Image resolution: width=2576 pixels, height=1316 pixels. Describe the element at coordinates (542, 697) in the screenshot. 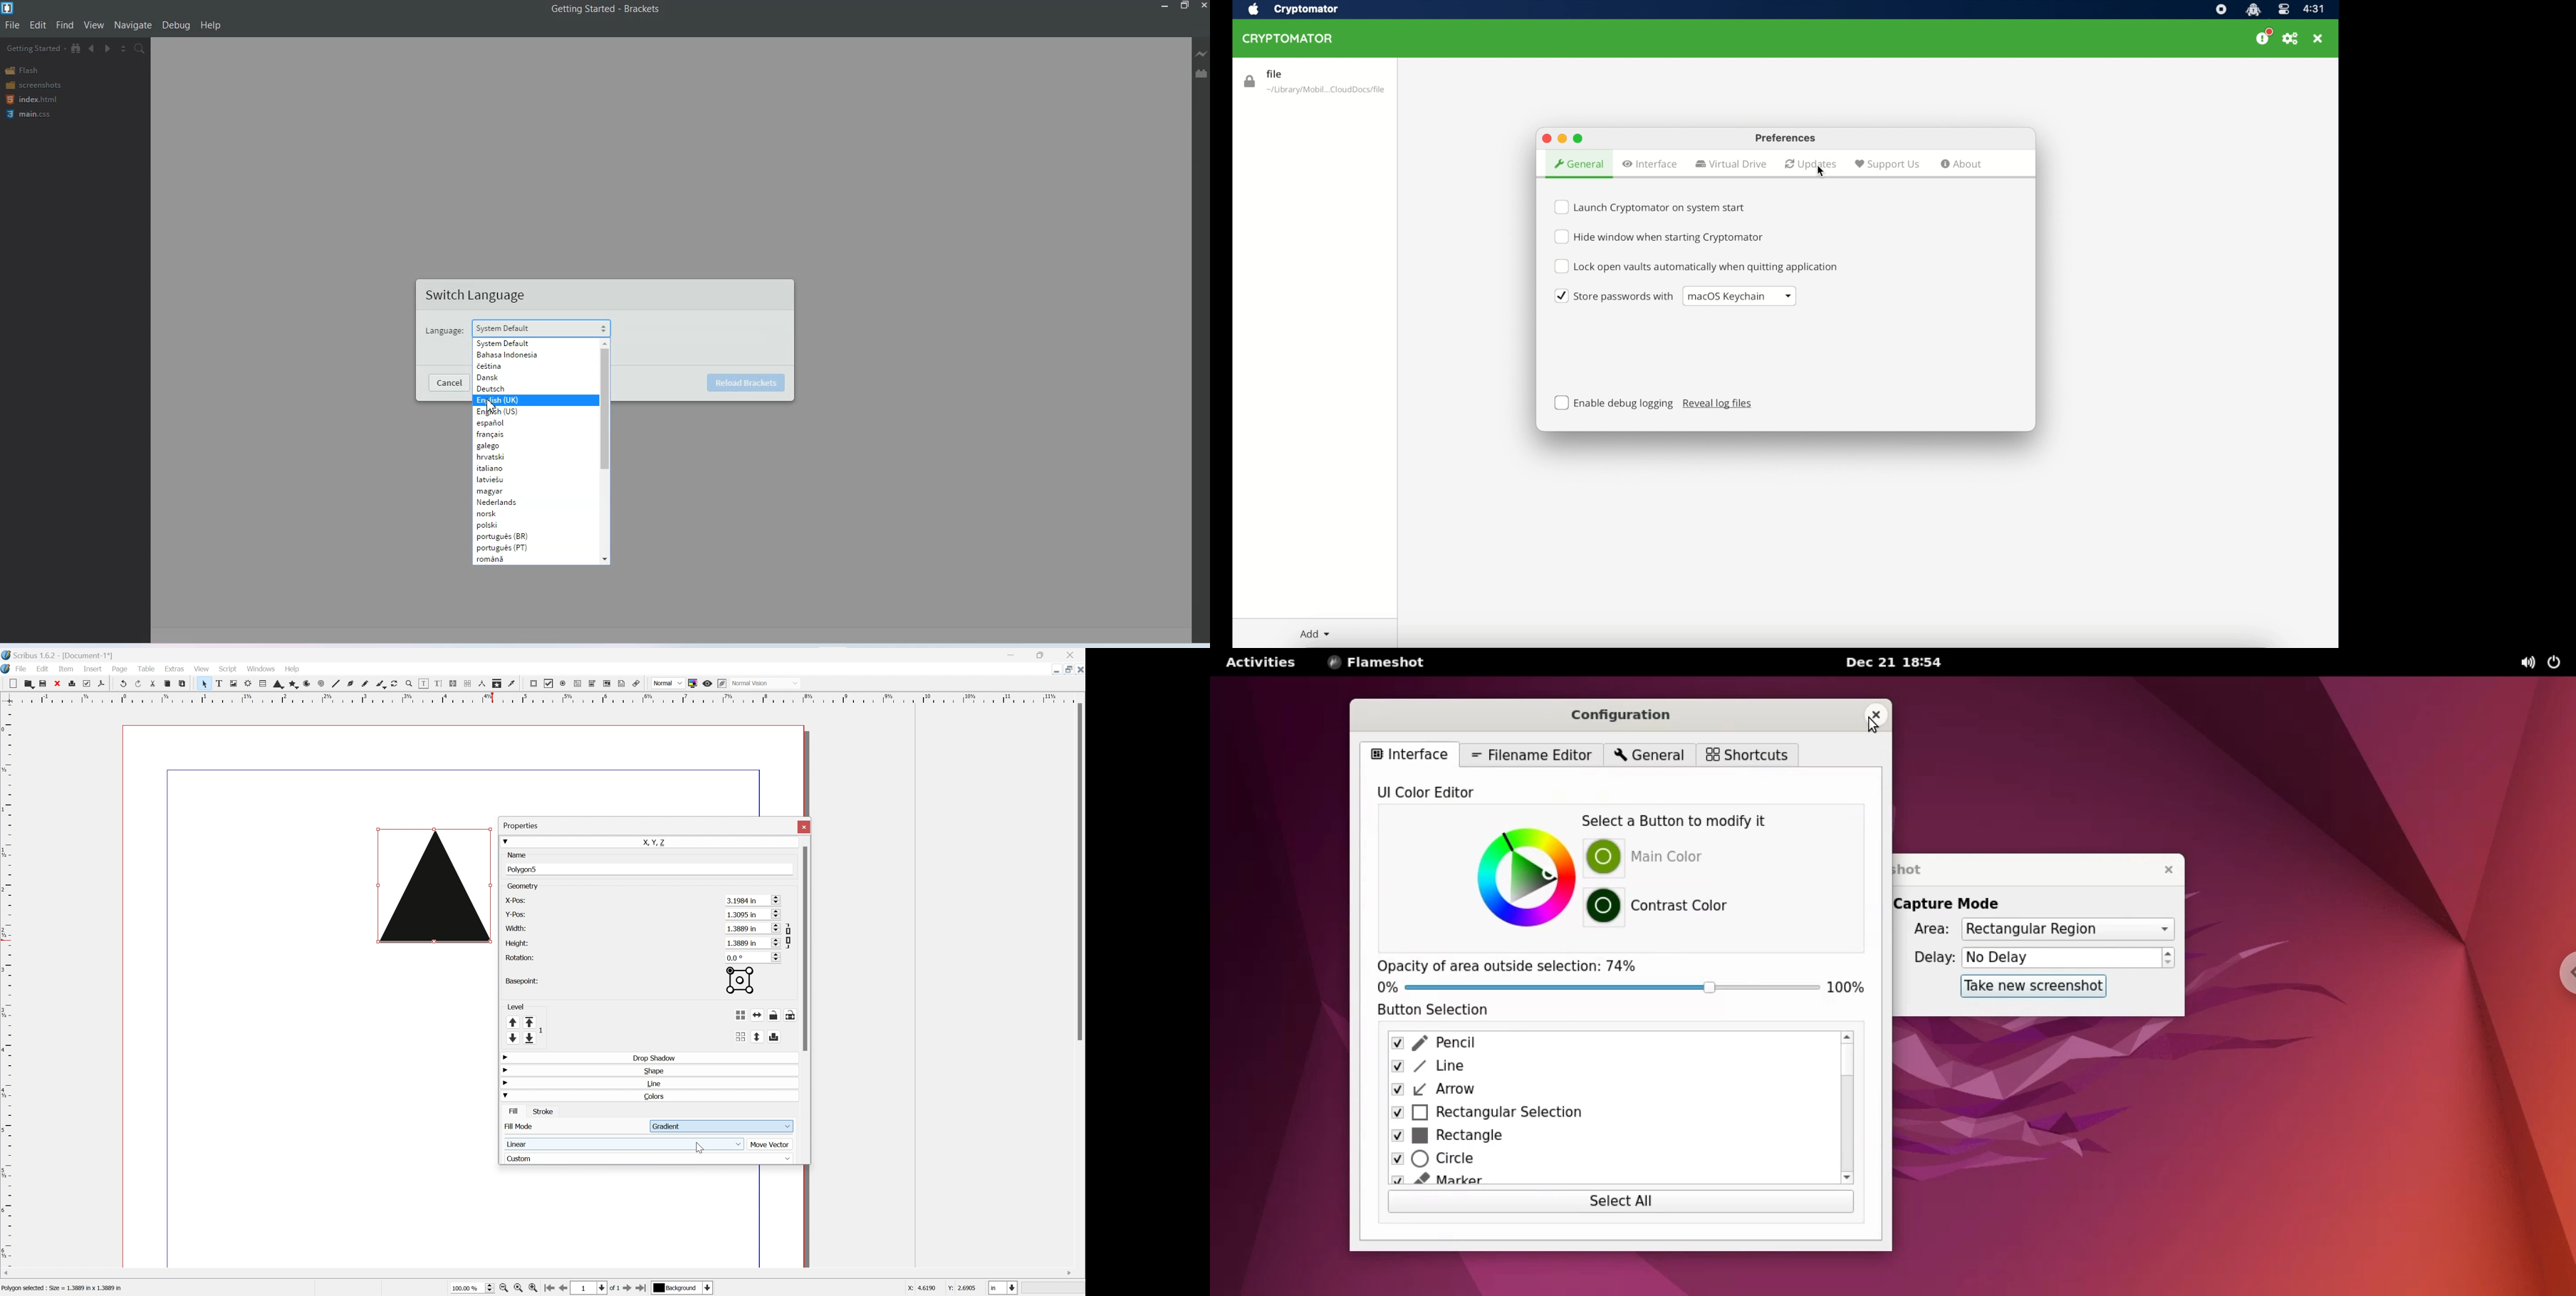

I see `Scale` at that location.